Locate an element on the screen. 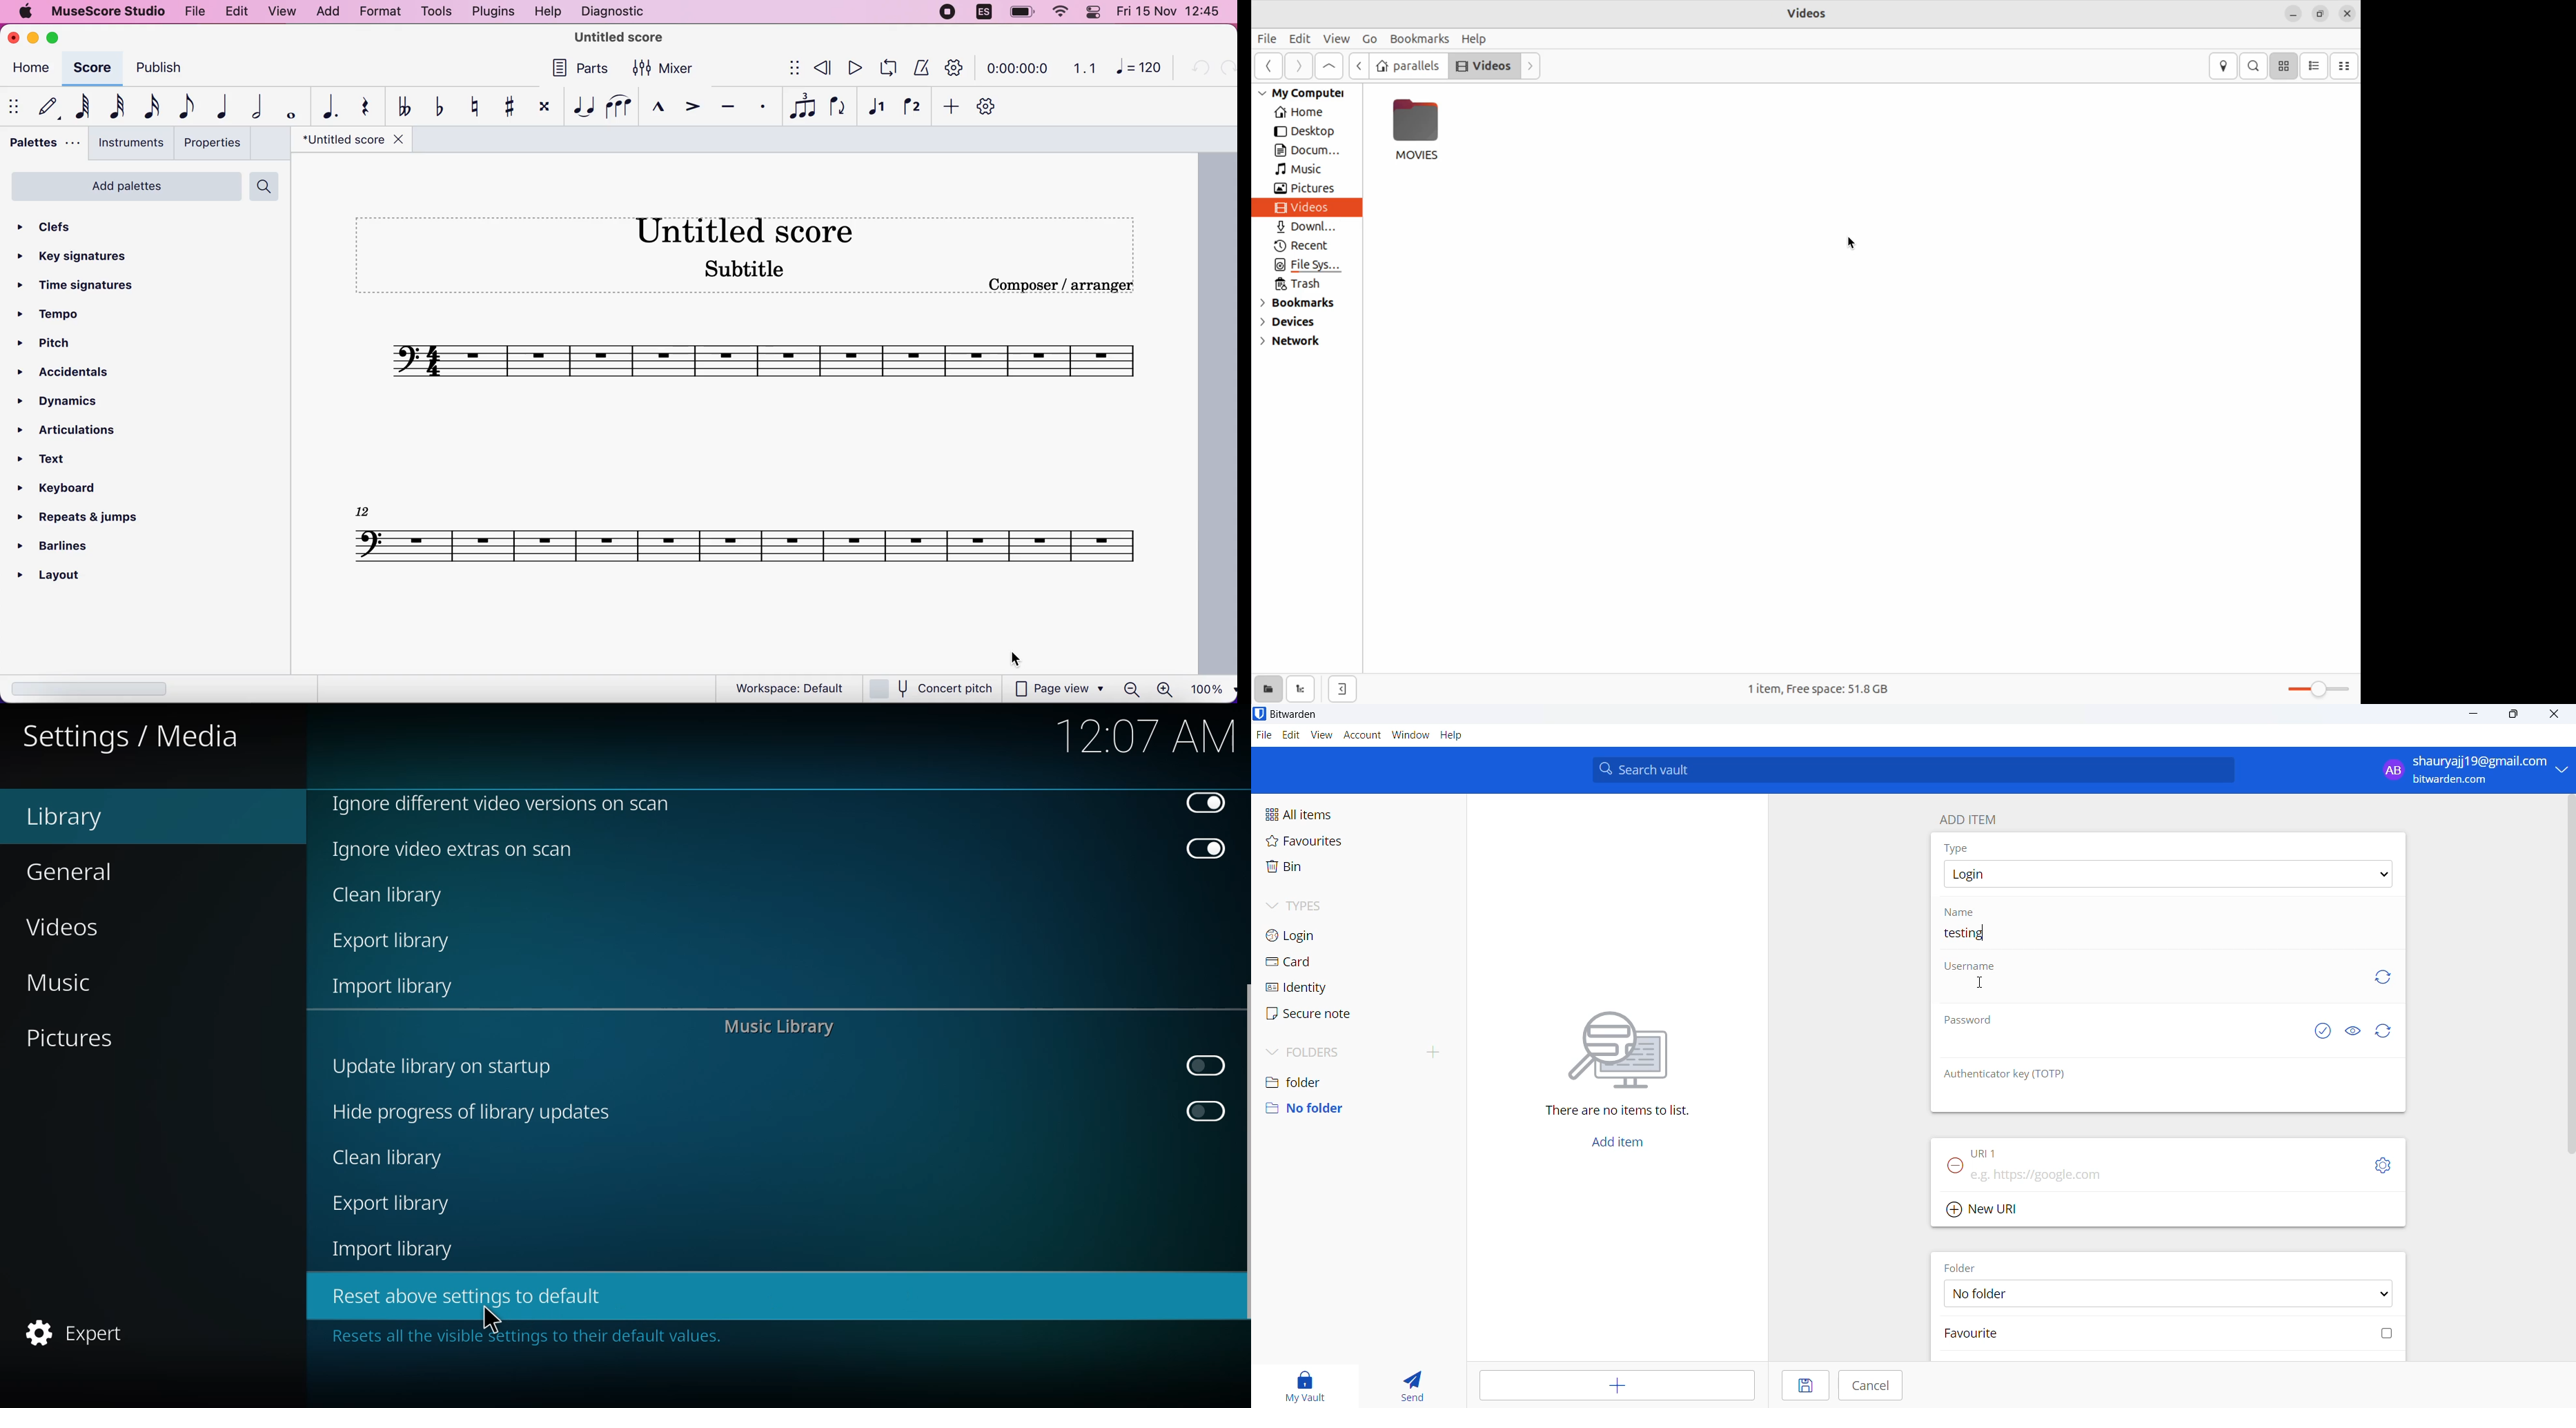 The image size is (2576, 1428). export is located at coordinates (391, 1204).